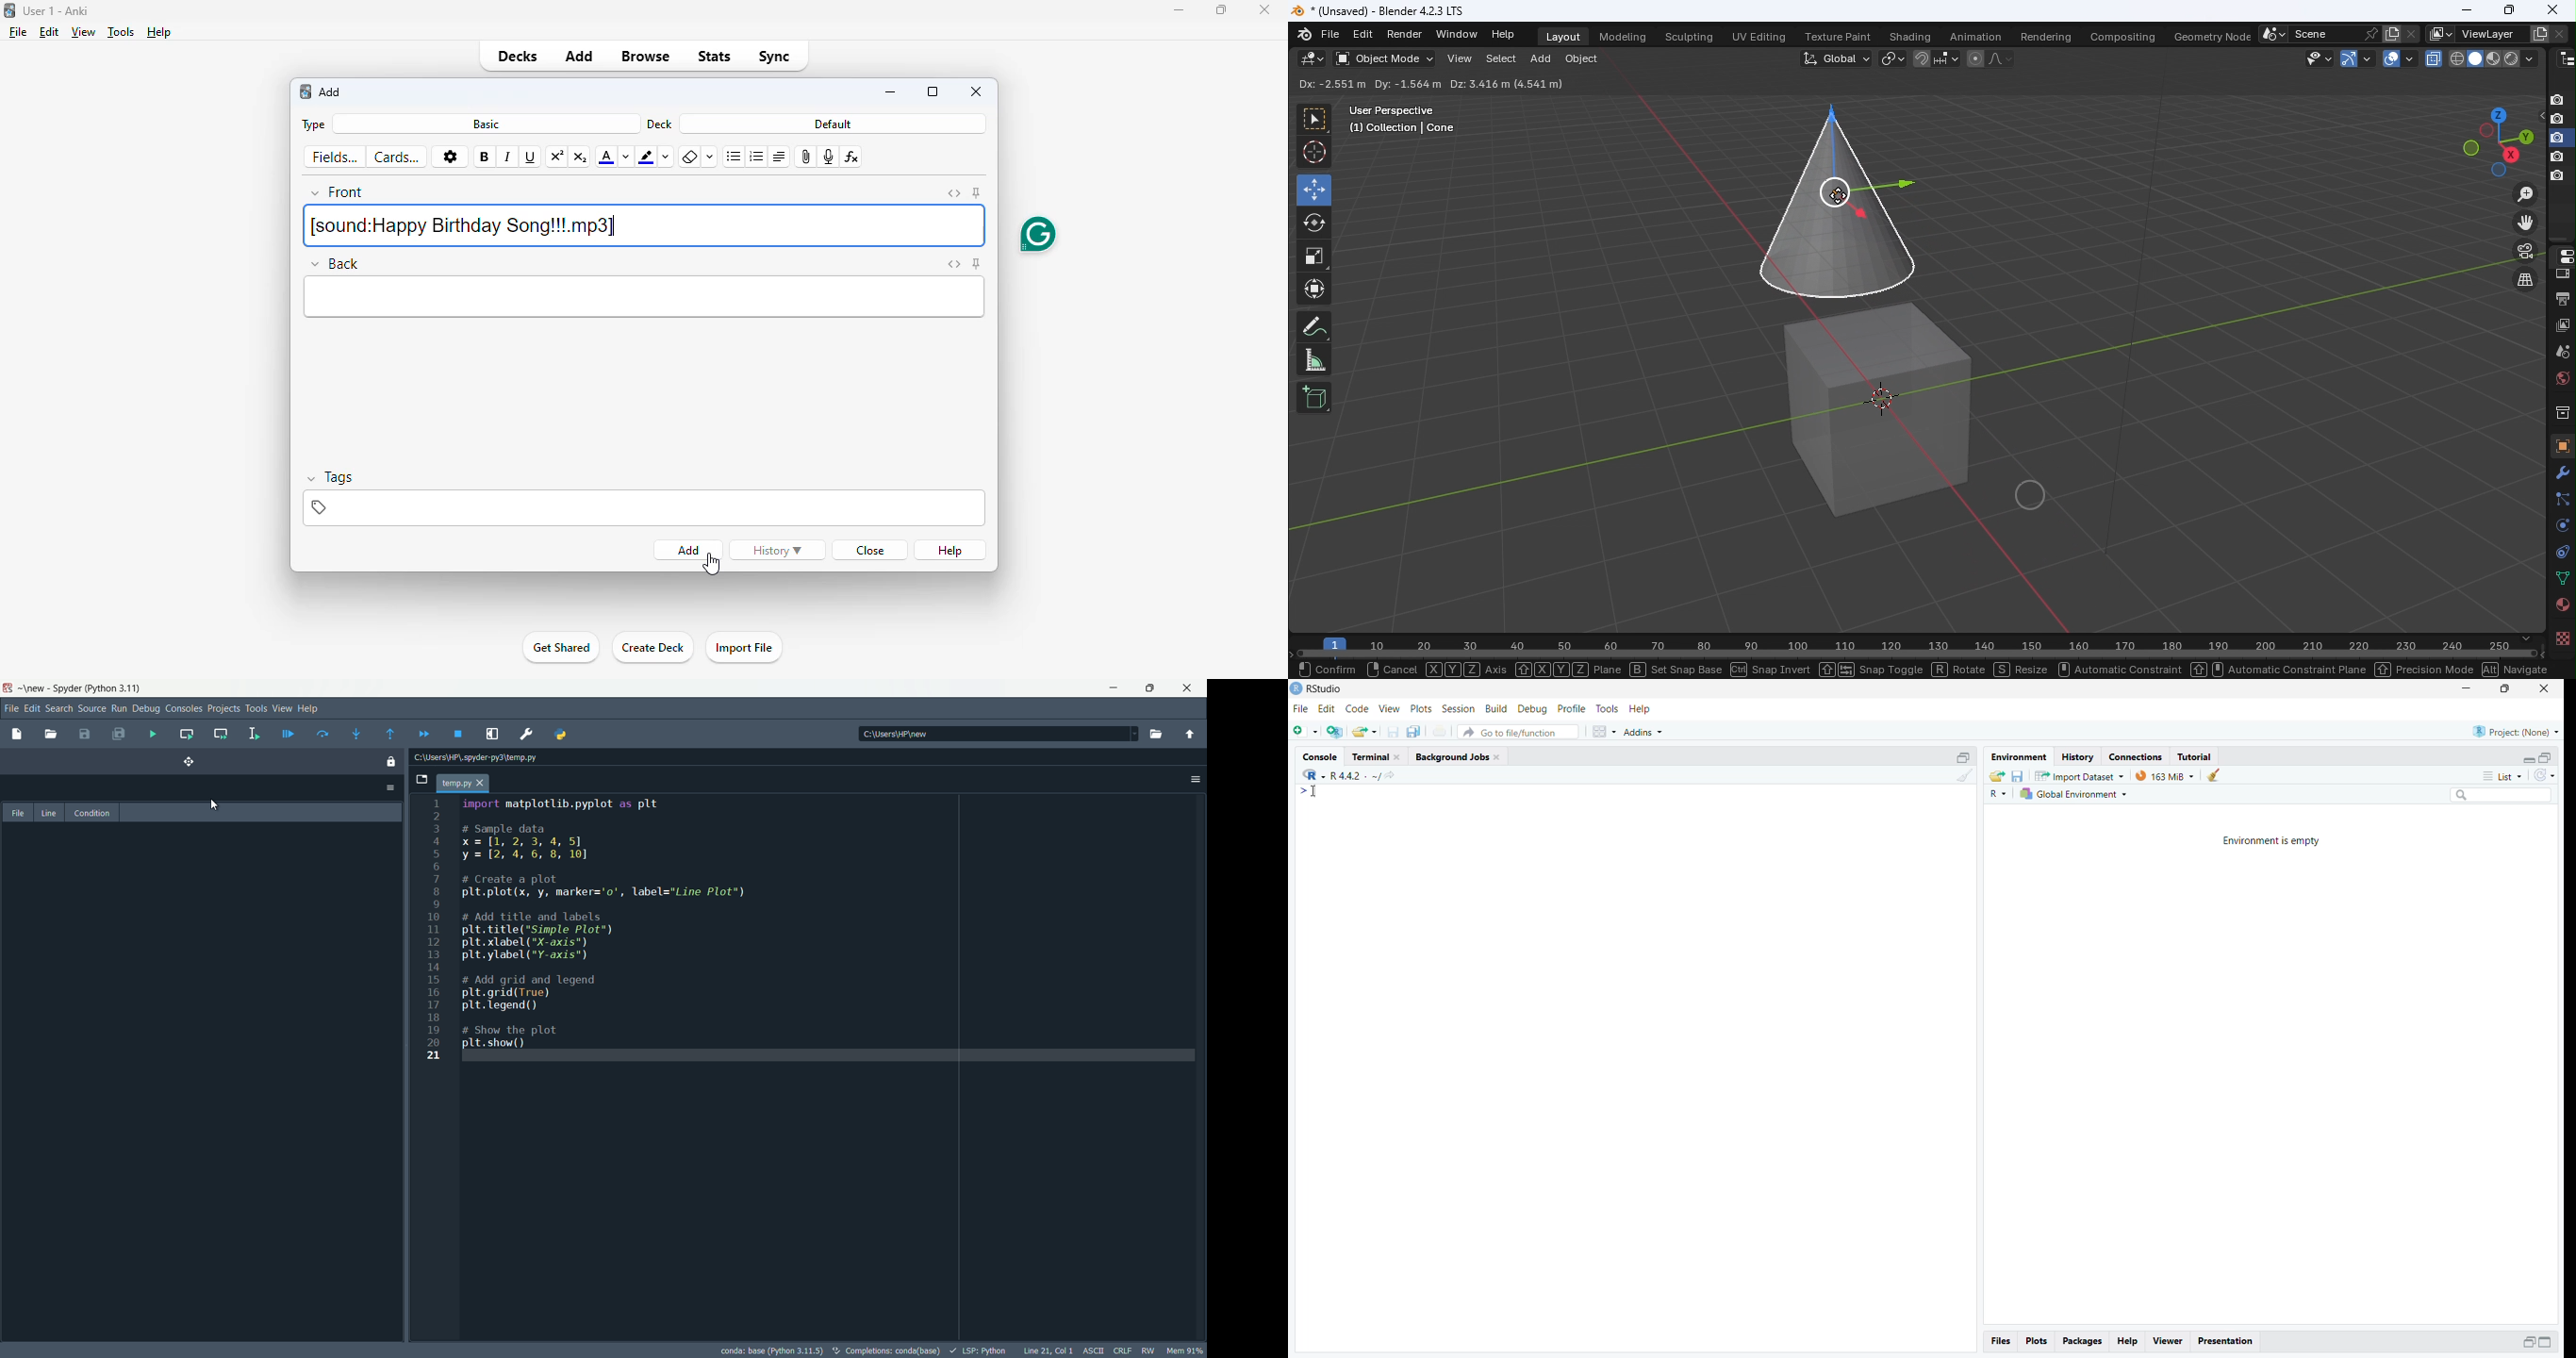 The width and height of the screenshot is (2576, 1372). I want to click on file, so click(18, 32).